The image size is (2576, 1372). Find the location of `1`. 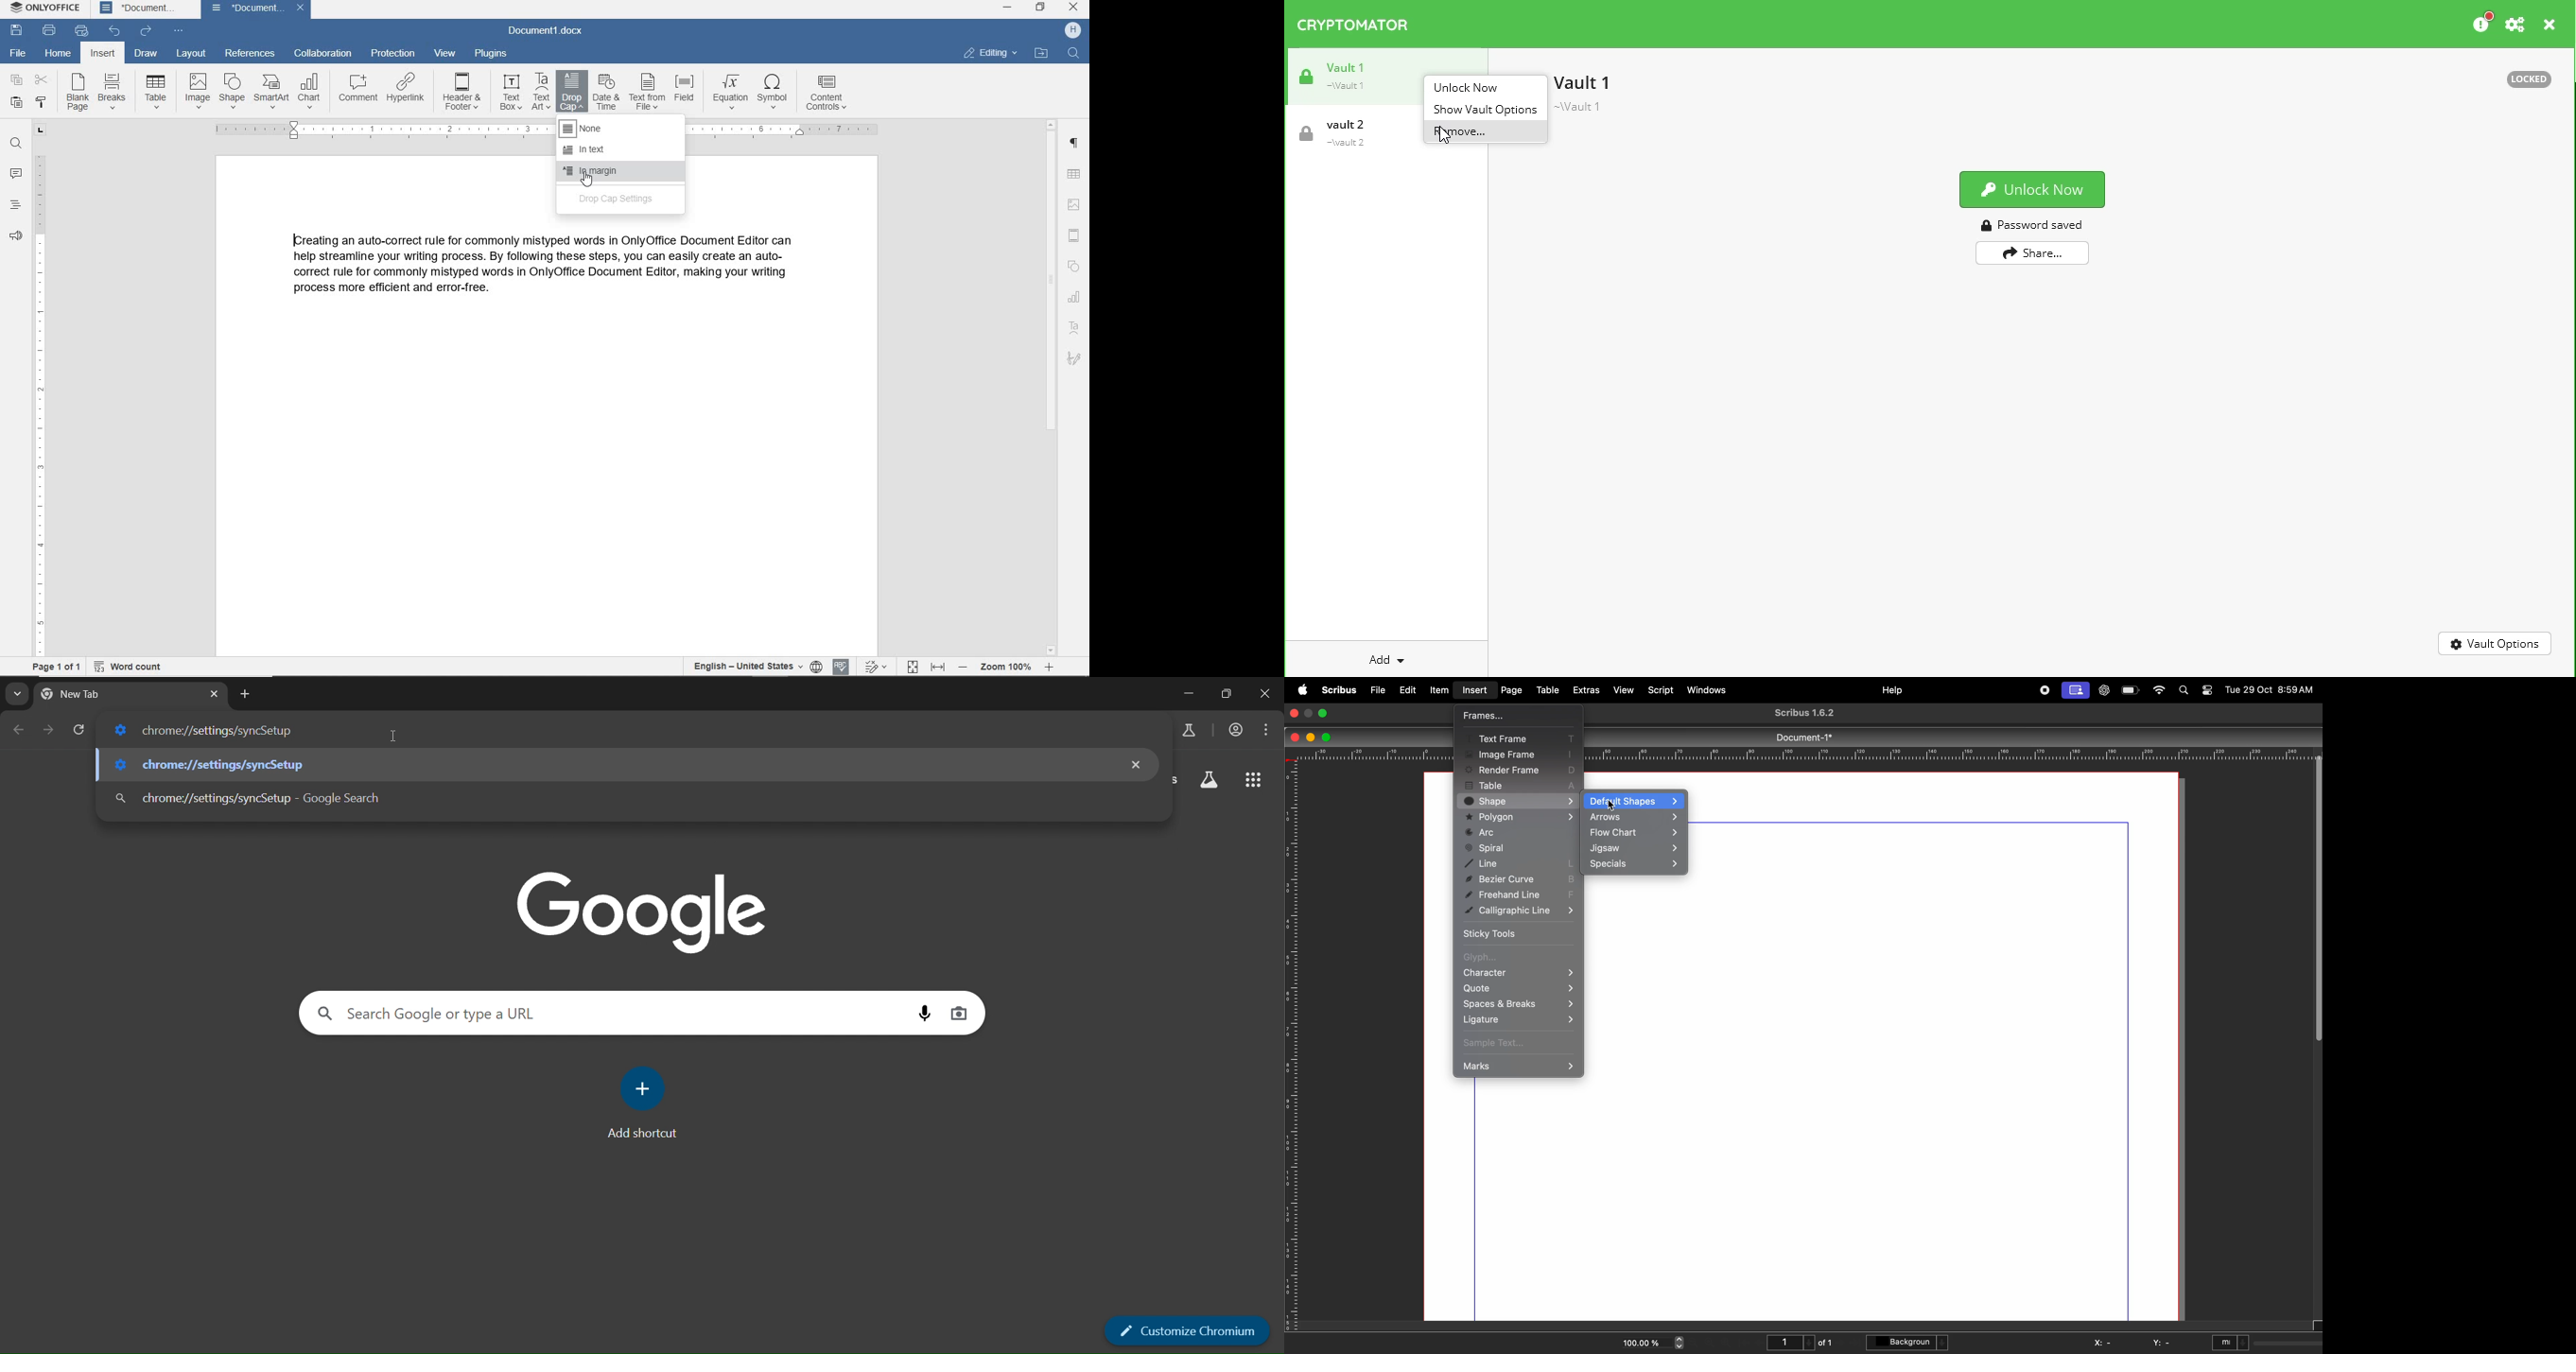

1 is located at coordinates (1788, 1341).